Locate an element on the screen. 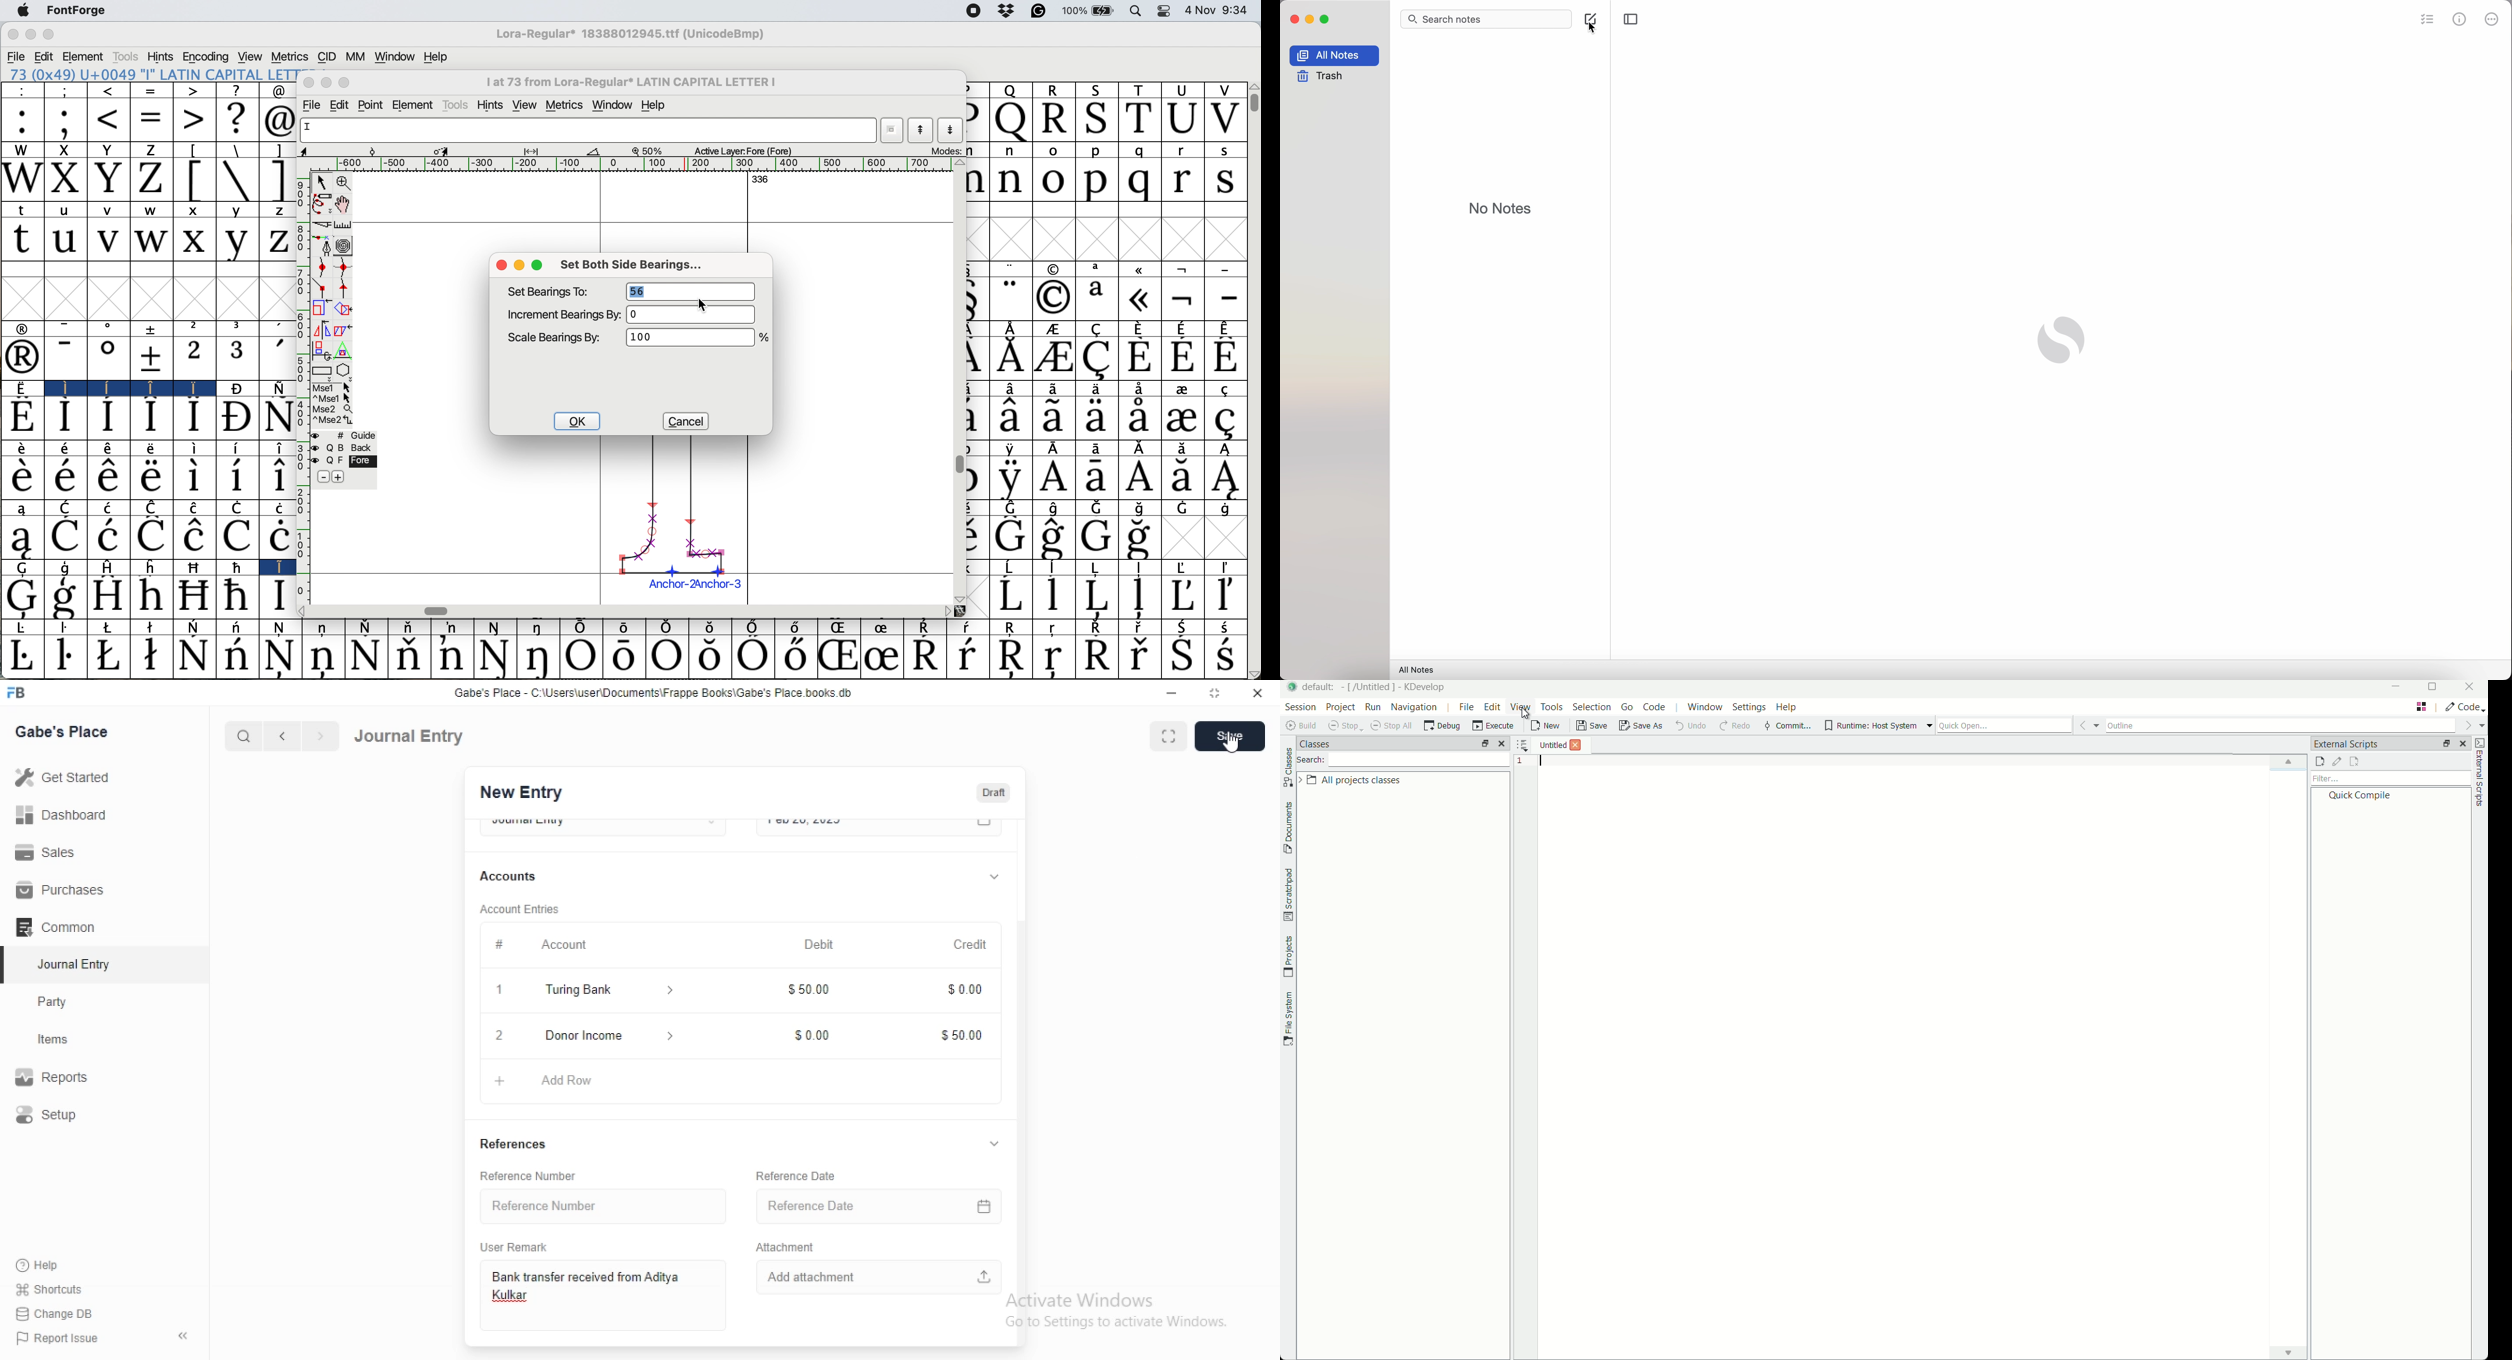  scale bearing by is located at coordinates (557, 337).